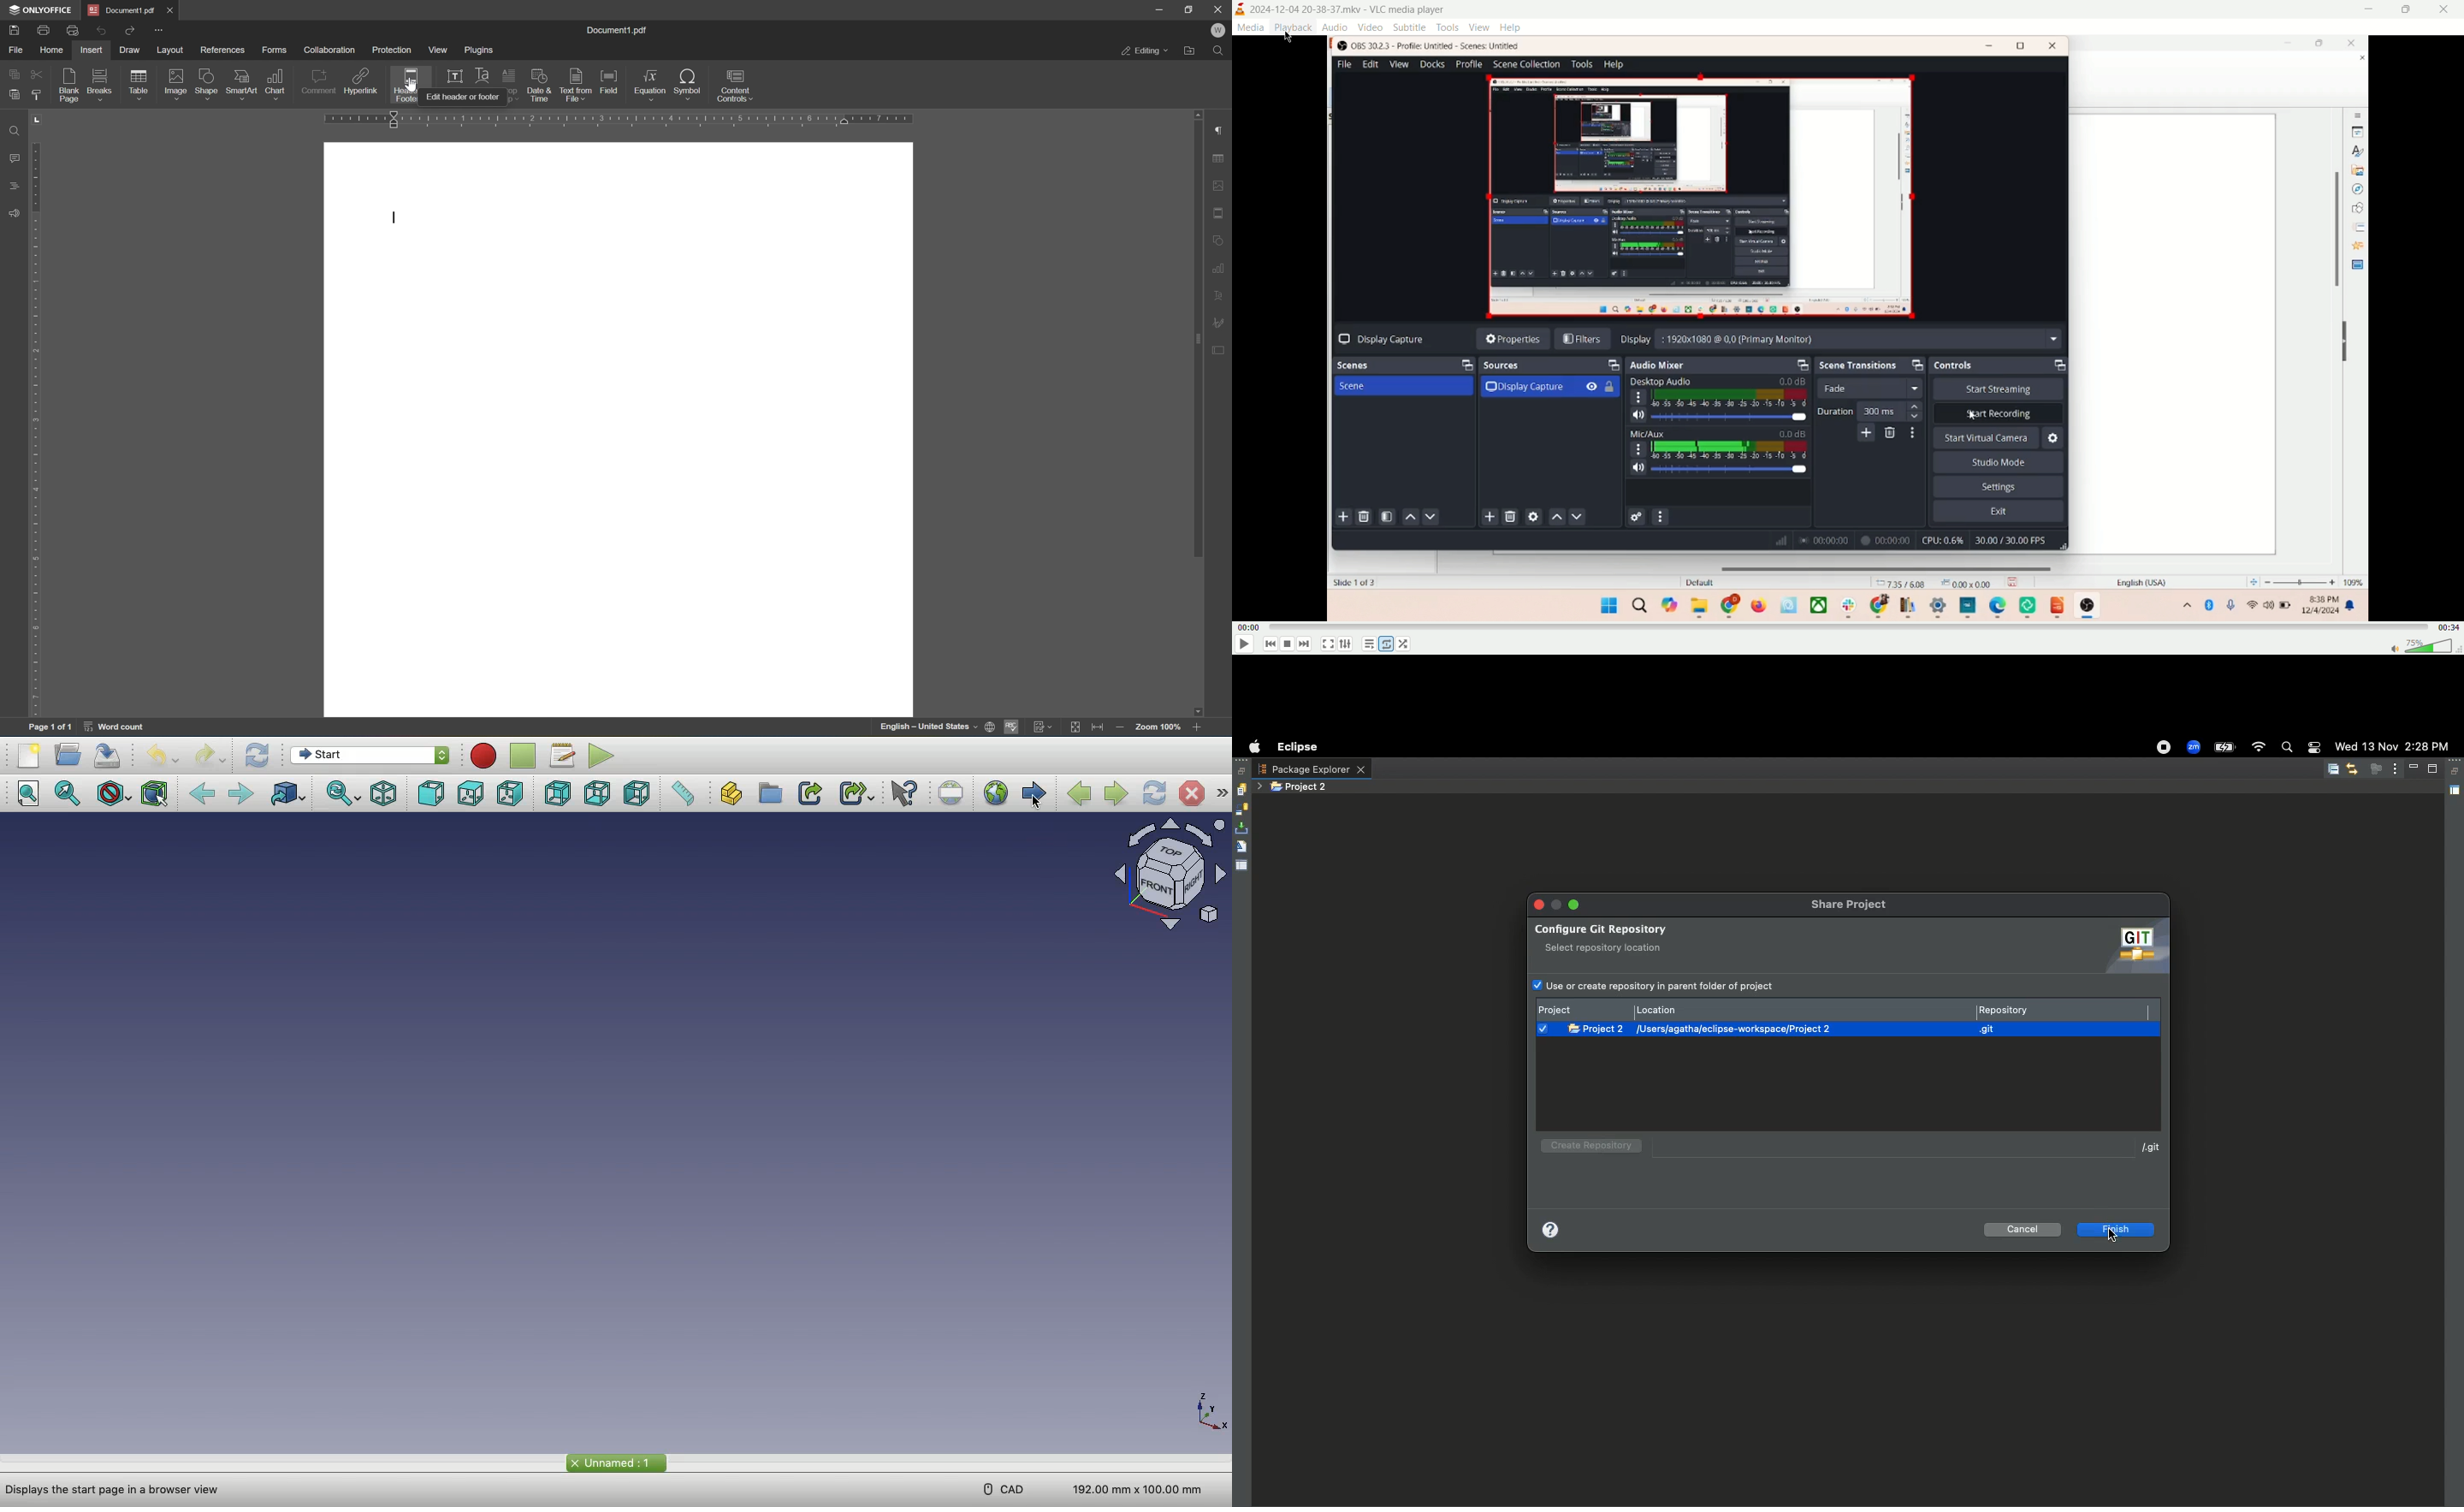 Image resolution: width=2464 pixels, height=1512 pixels. What do you see at coordinates (773, 793) in the screenshot?
I see `Create group` at bounding box center [773, 793].